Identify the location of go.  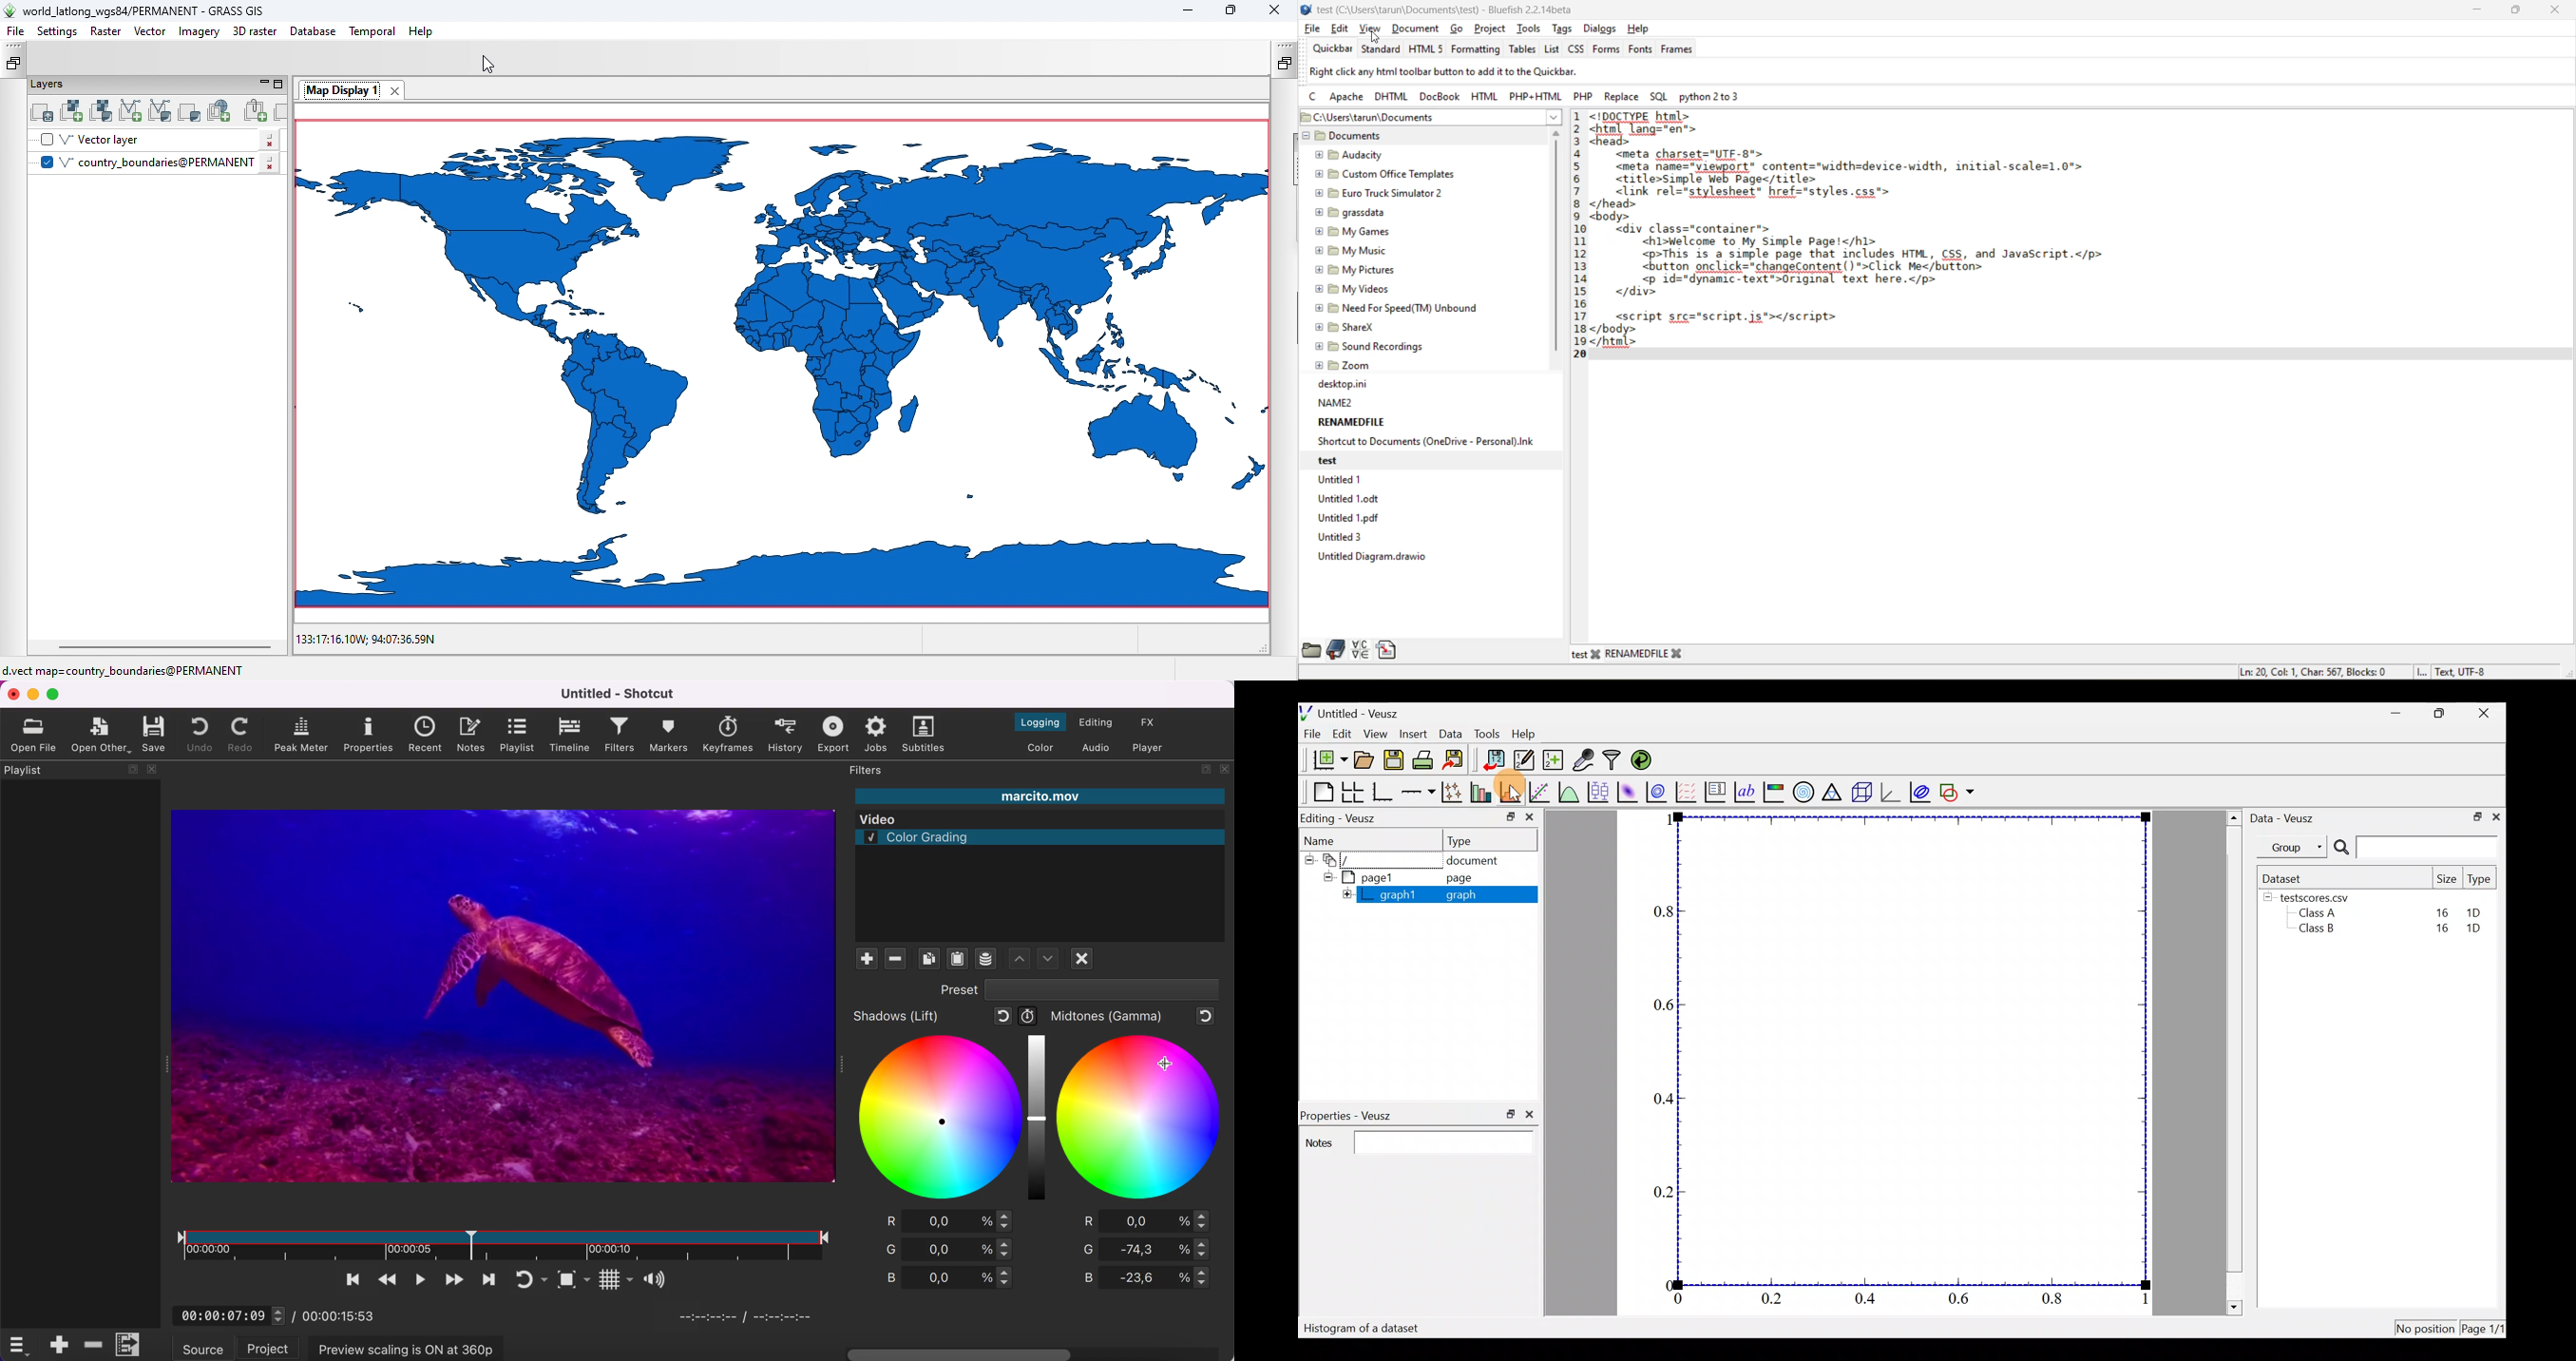
(1458, 30).